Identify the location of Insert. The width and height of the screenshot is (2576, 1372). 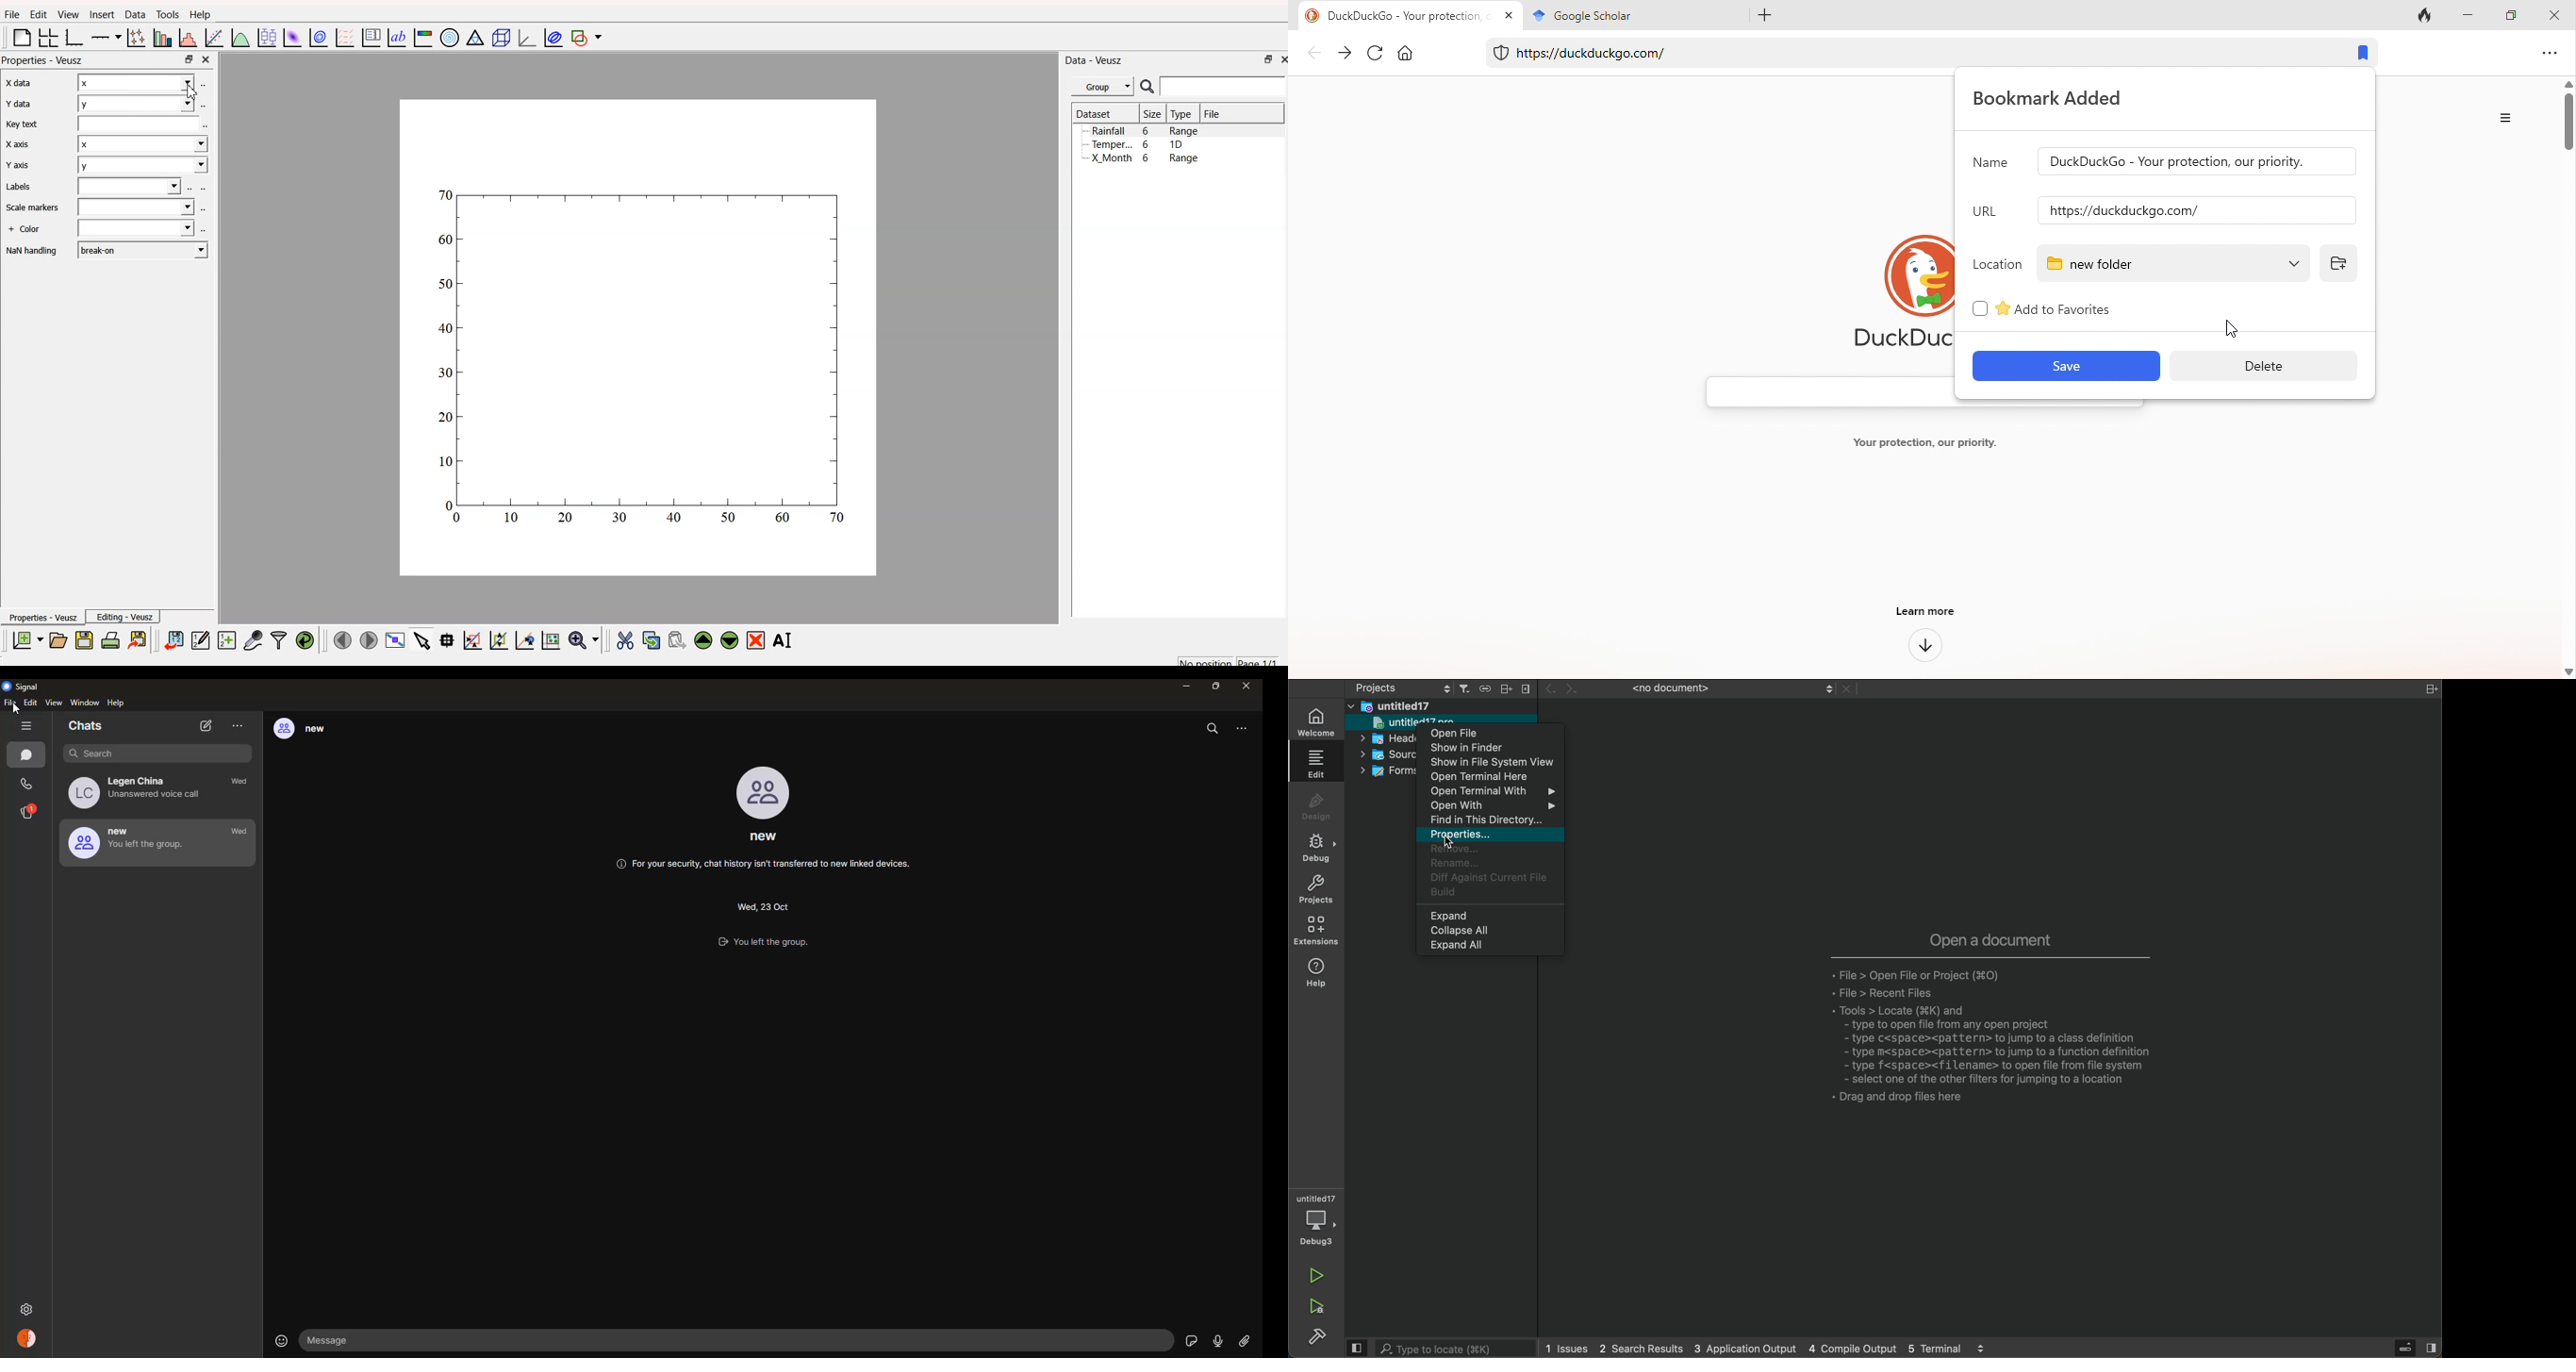
(101, 15).